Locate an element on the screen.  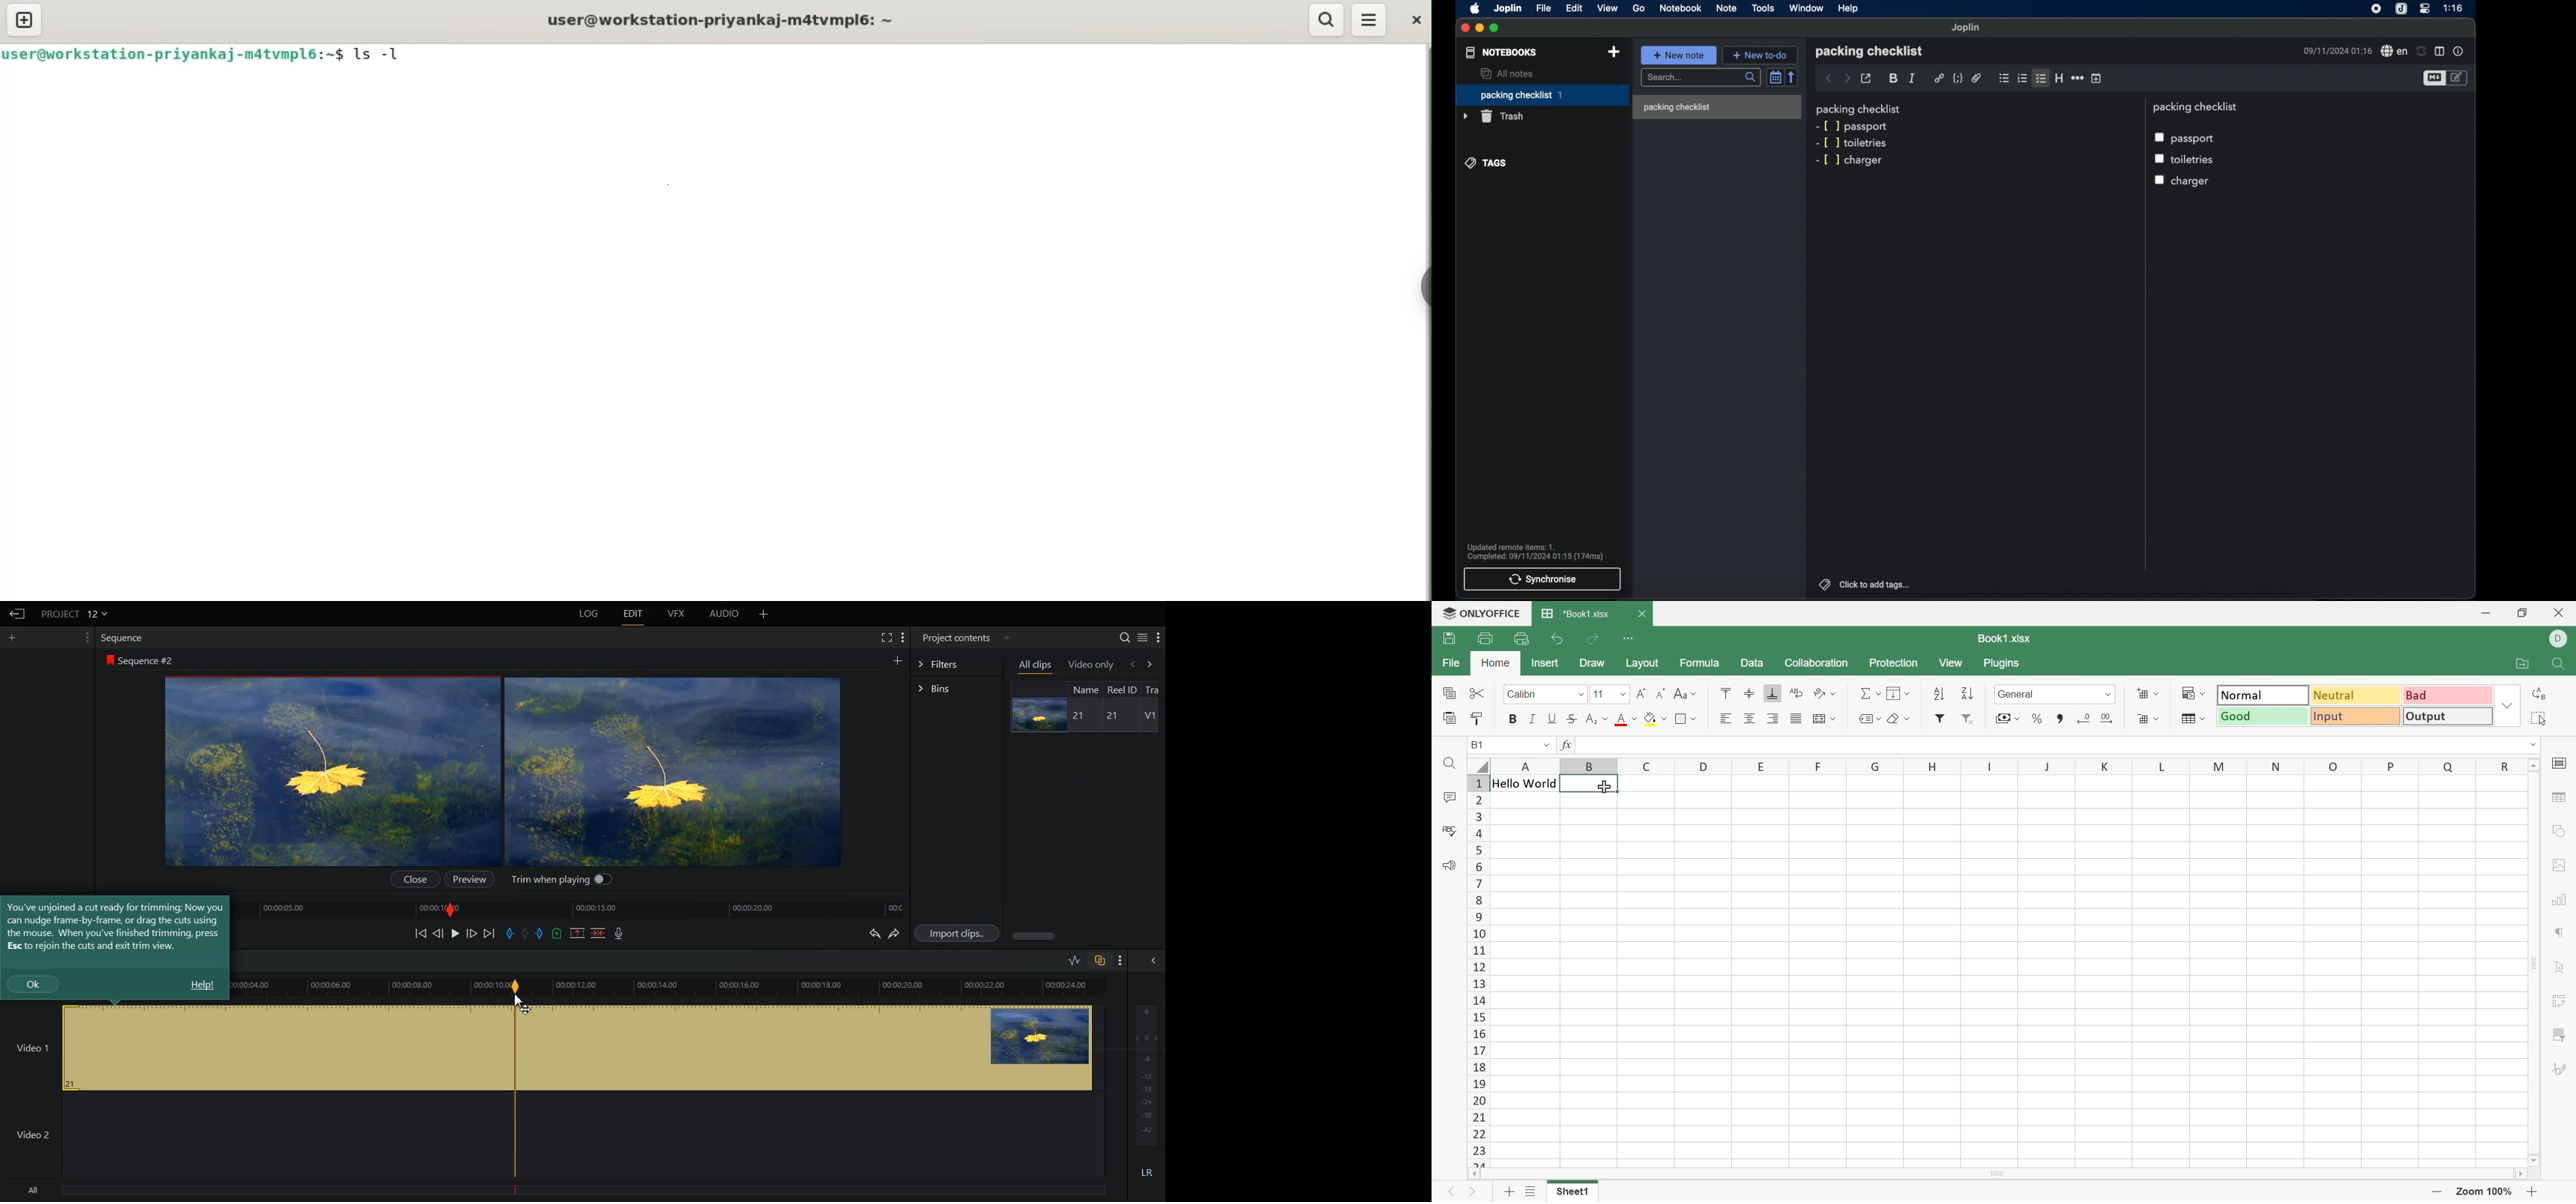
Show Setting Menu is located at coordinates (1121, 961).